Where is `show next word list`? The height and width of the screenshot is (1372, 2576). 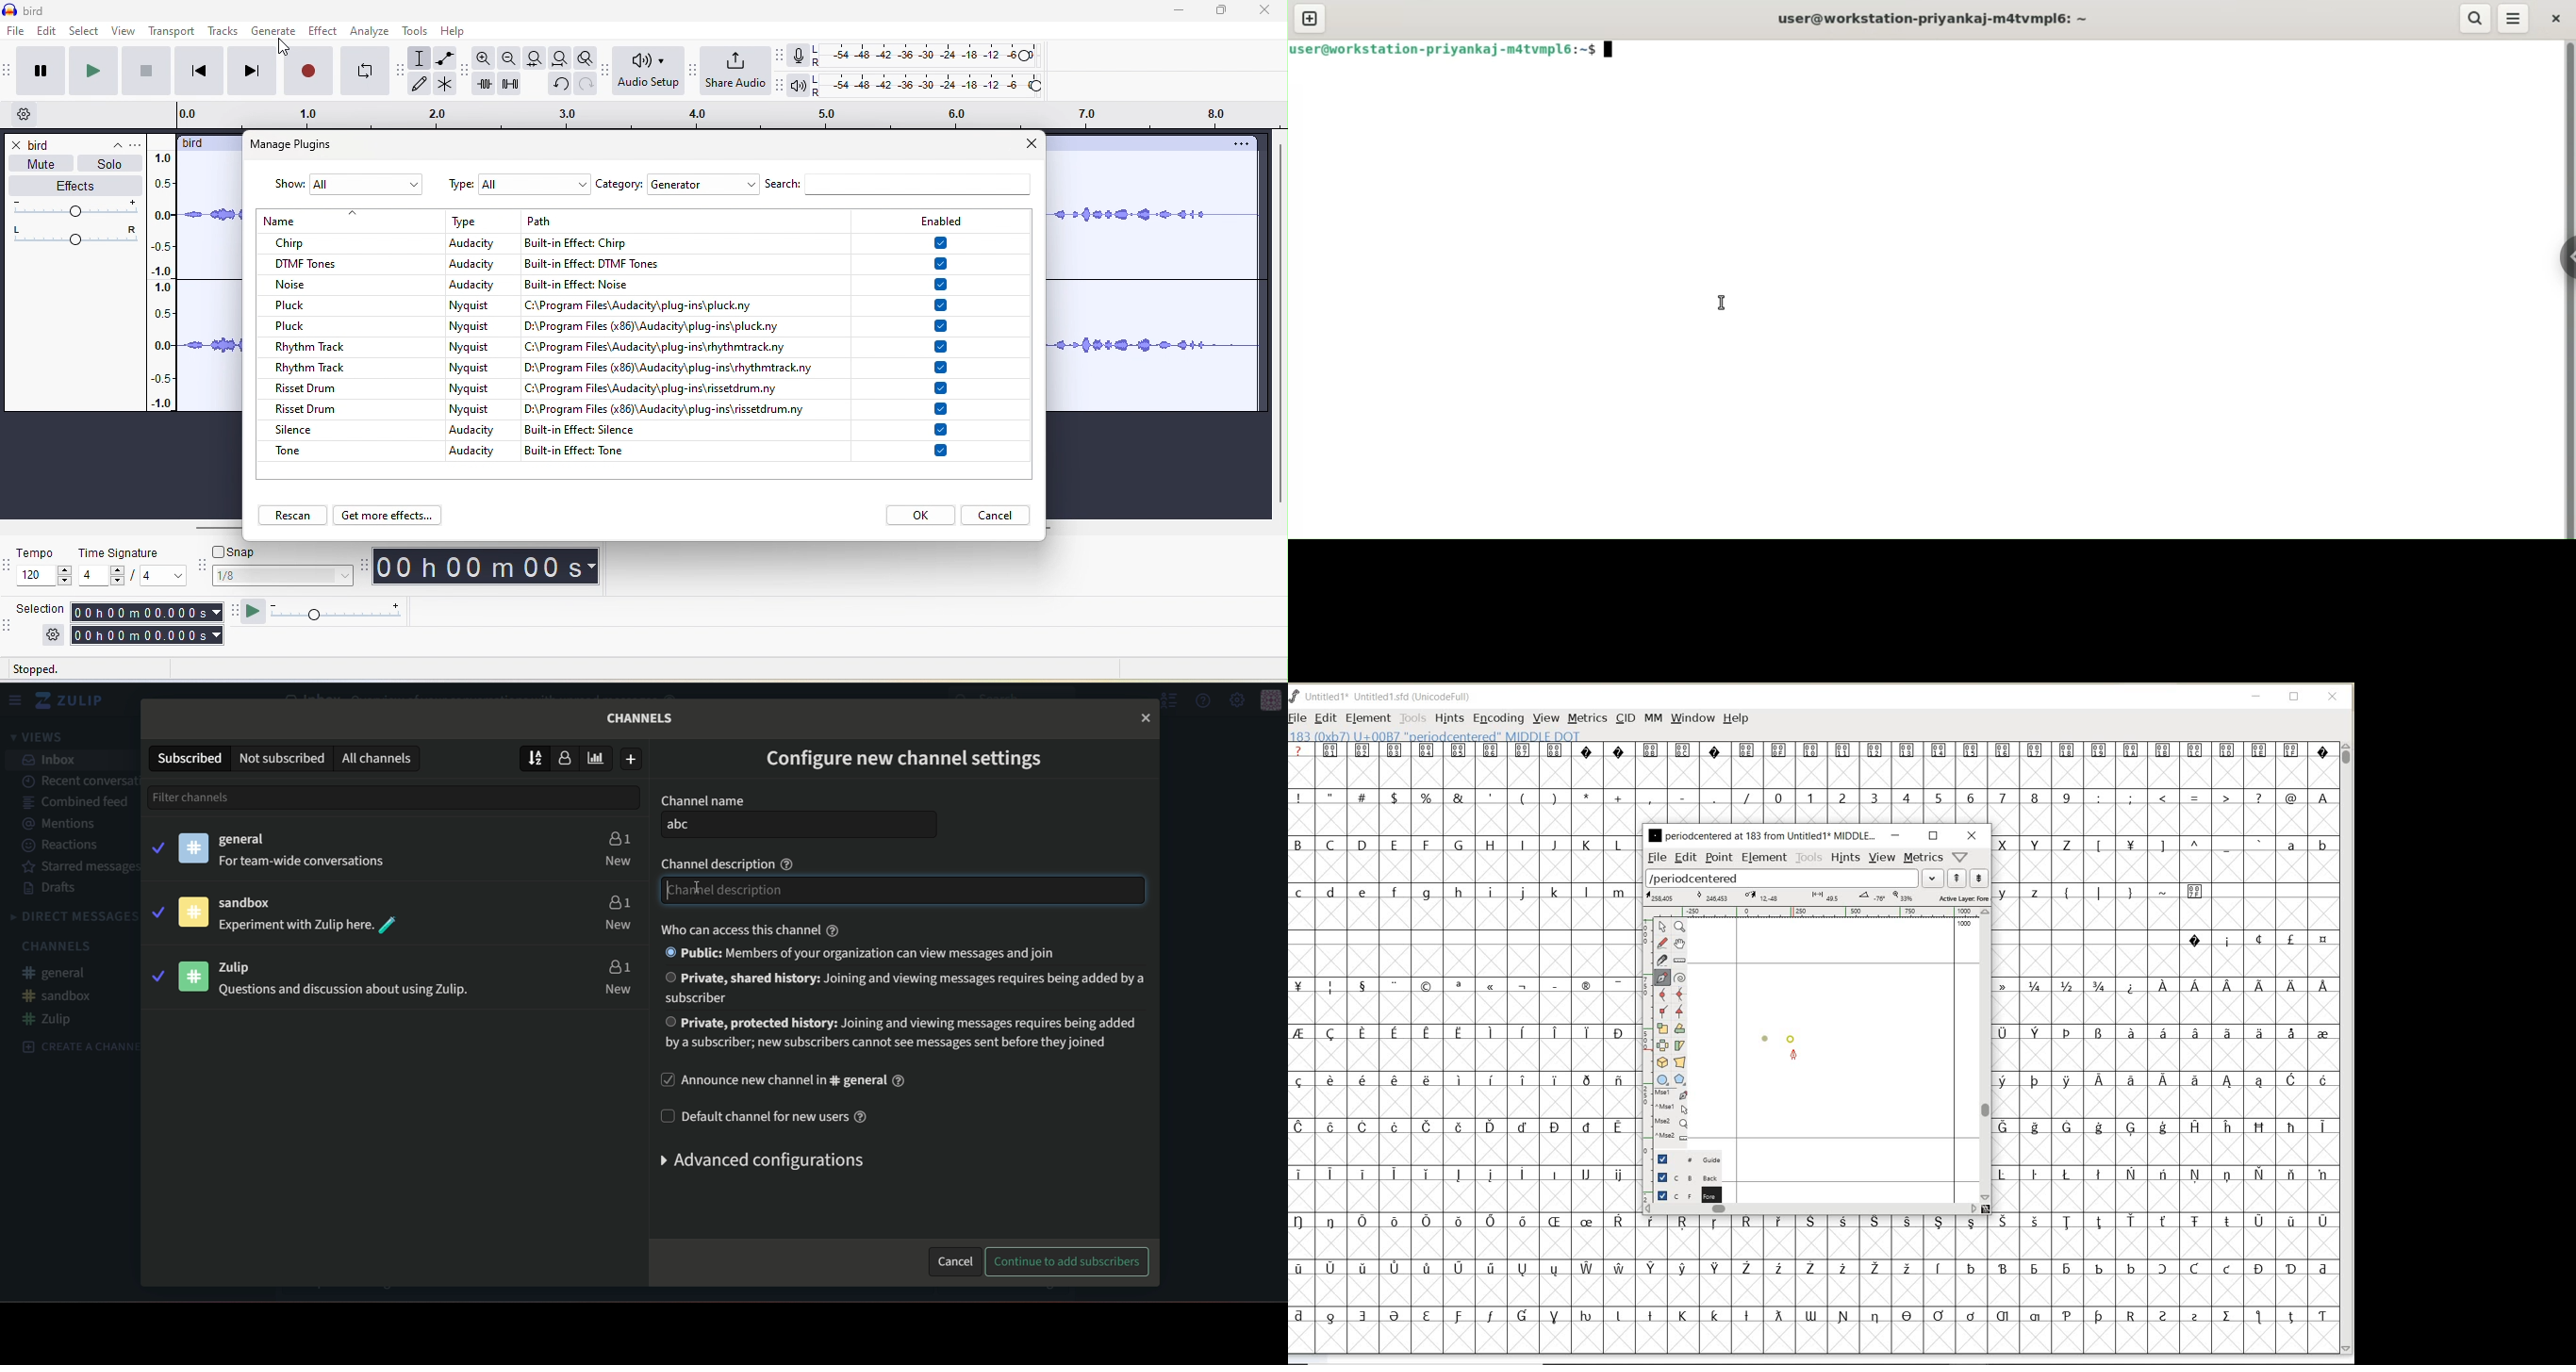
show next word list is located at coordinates (1981, 879).